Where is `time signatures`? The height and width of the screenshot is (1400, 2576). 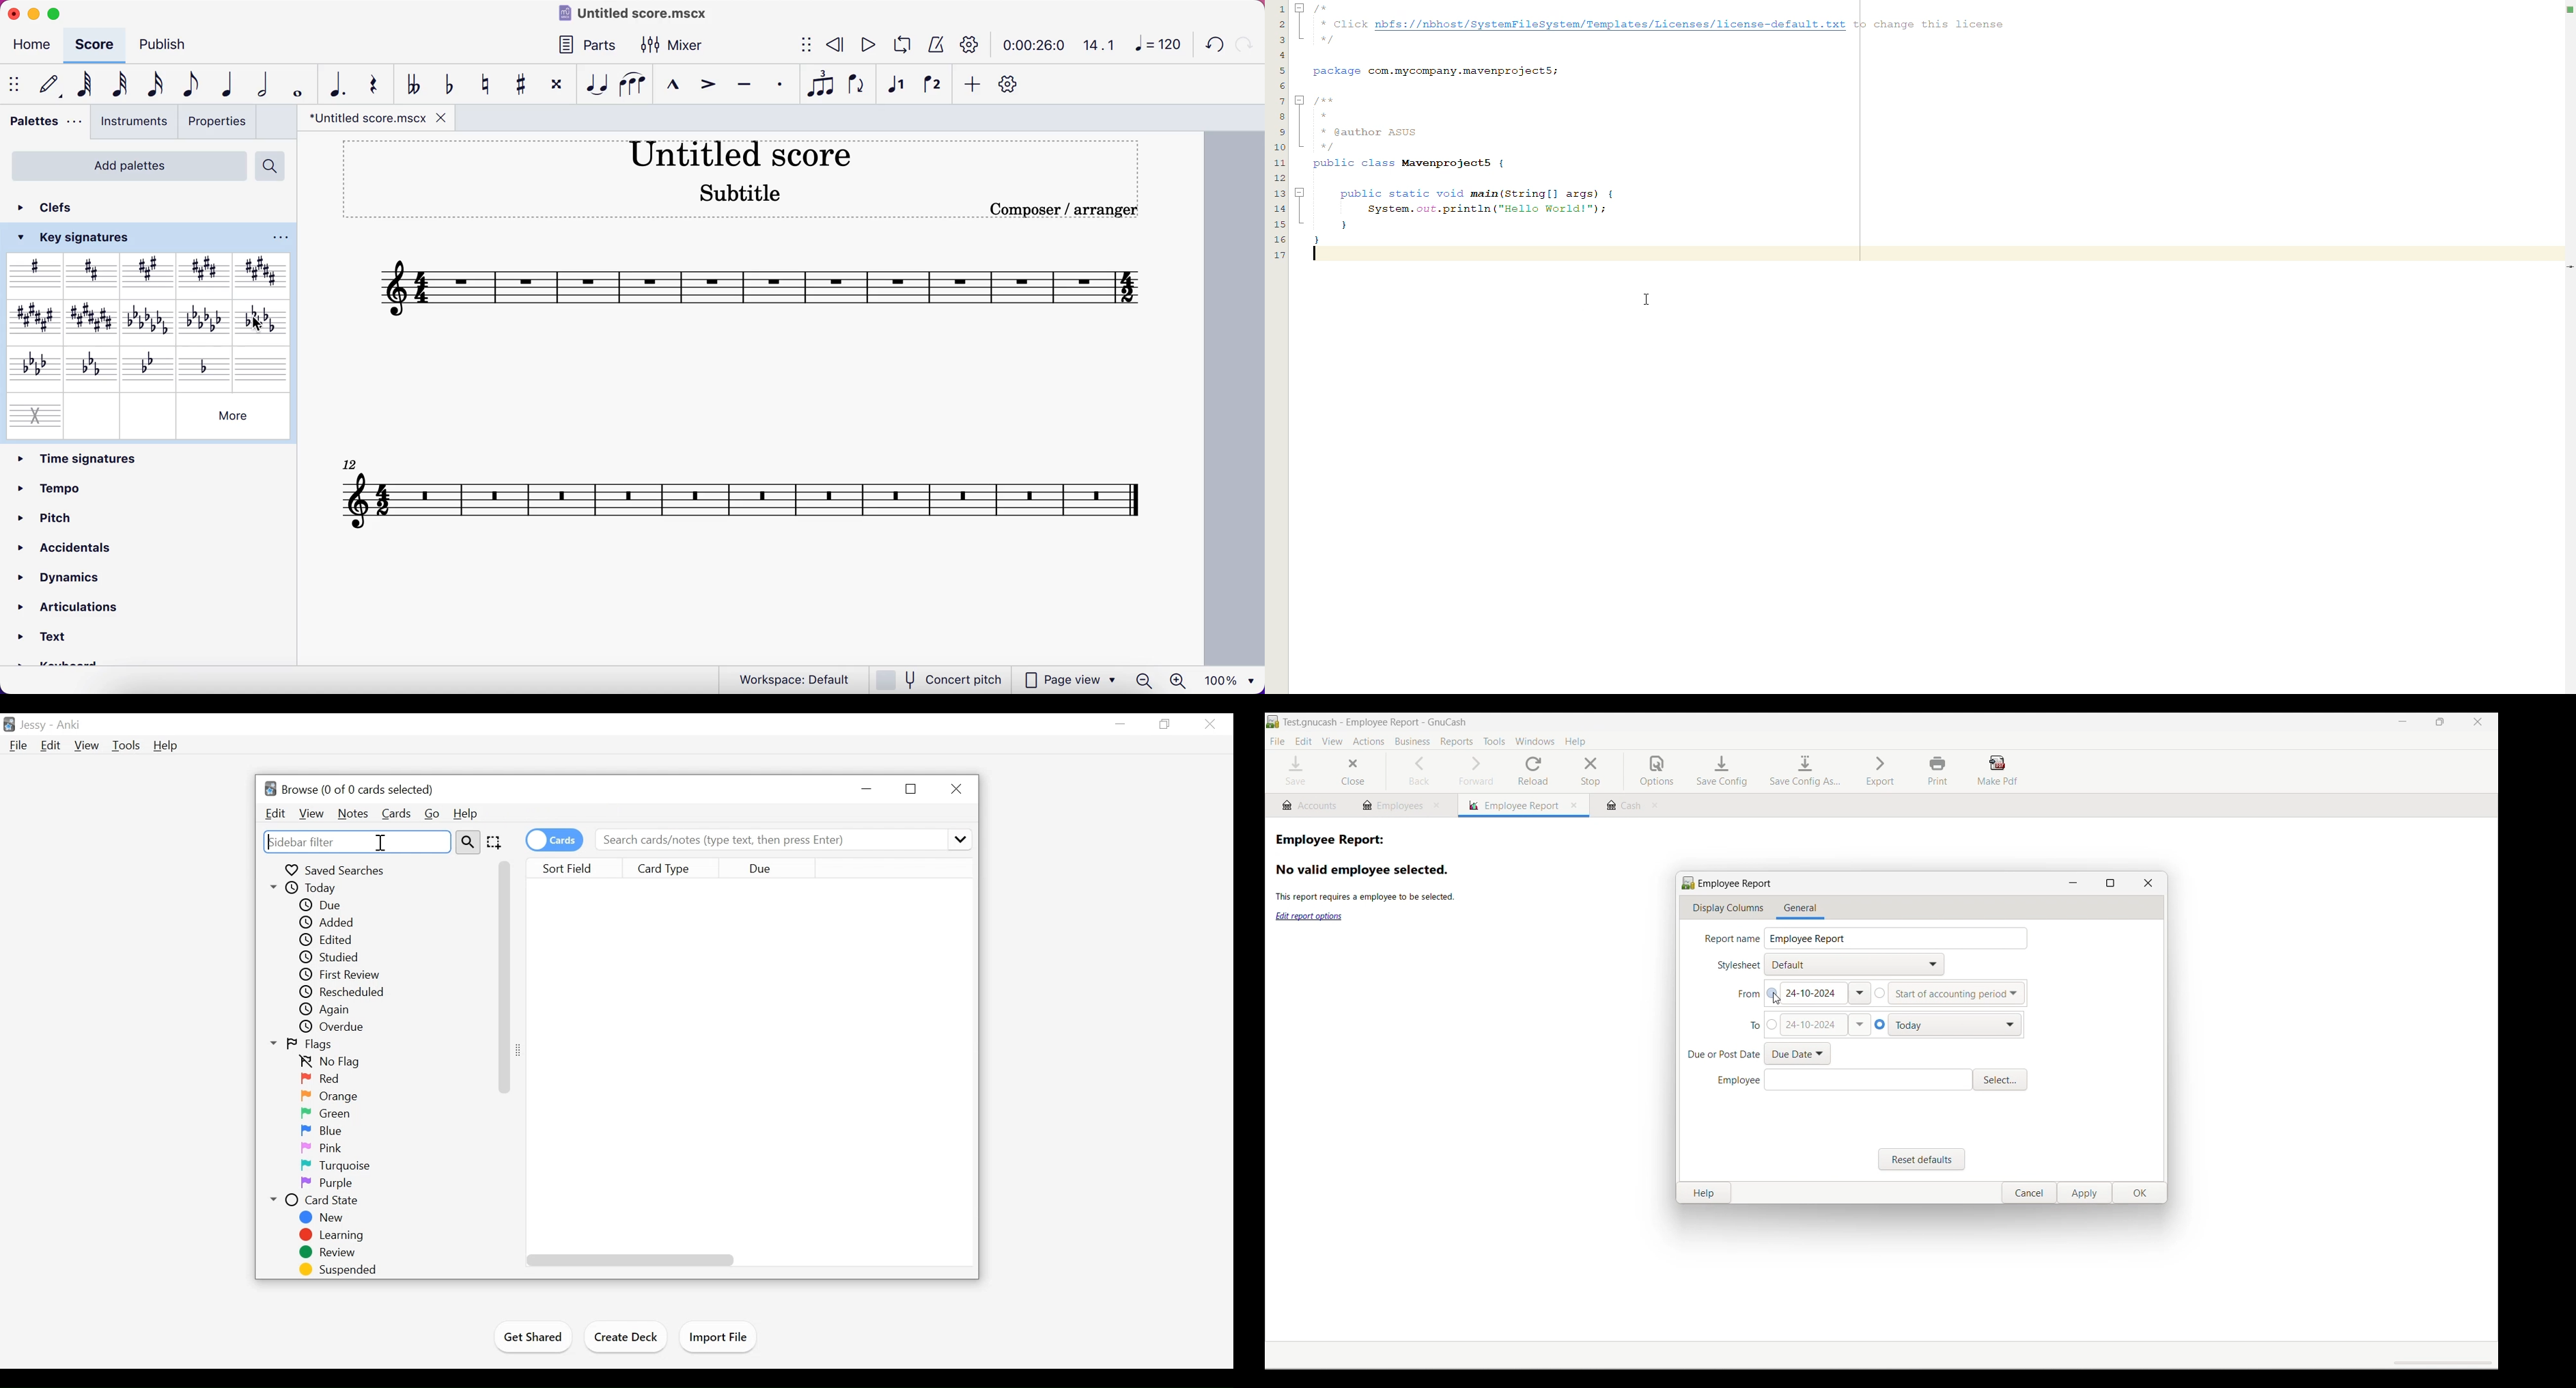 time signatures is located at coordinates (149, 457).